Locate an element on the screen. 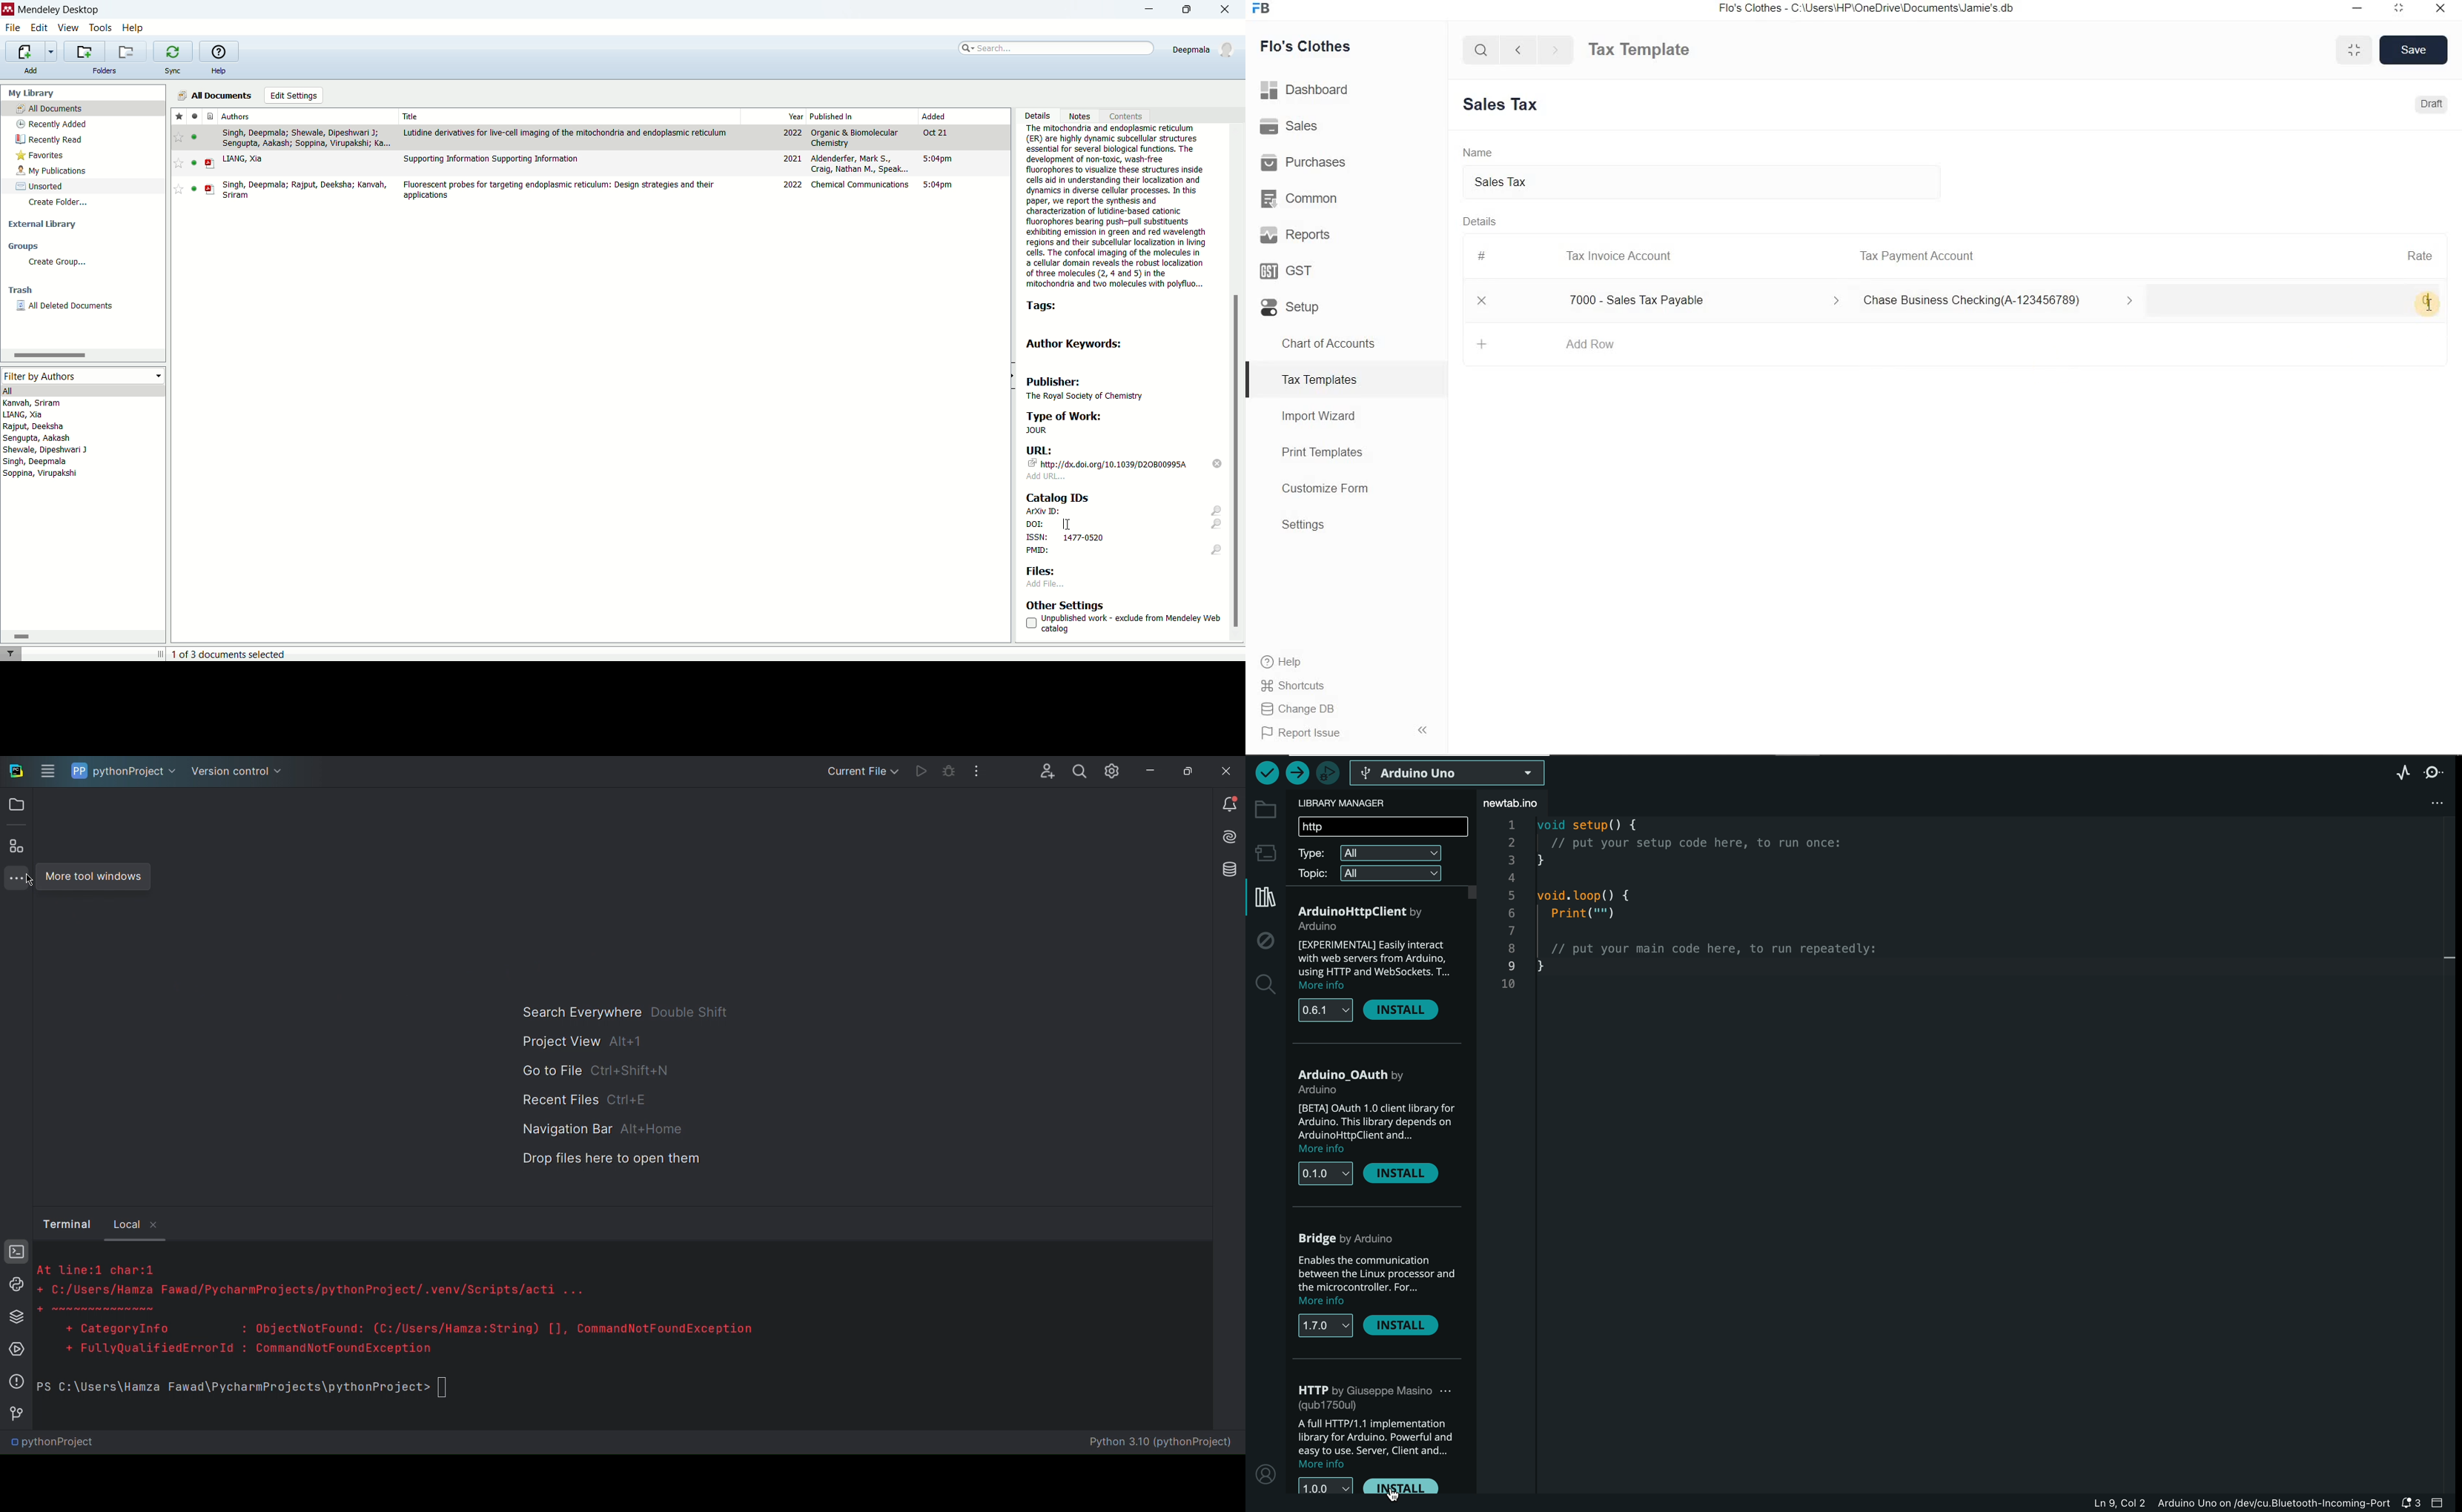 The image size is (2464, 1512). Reports is located at coordinates (1346, 233).